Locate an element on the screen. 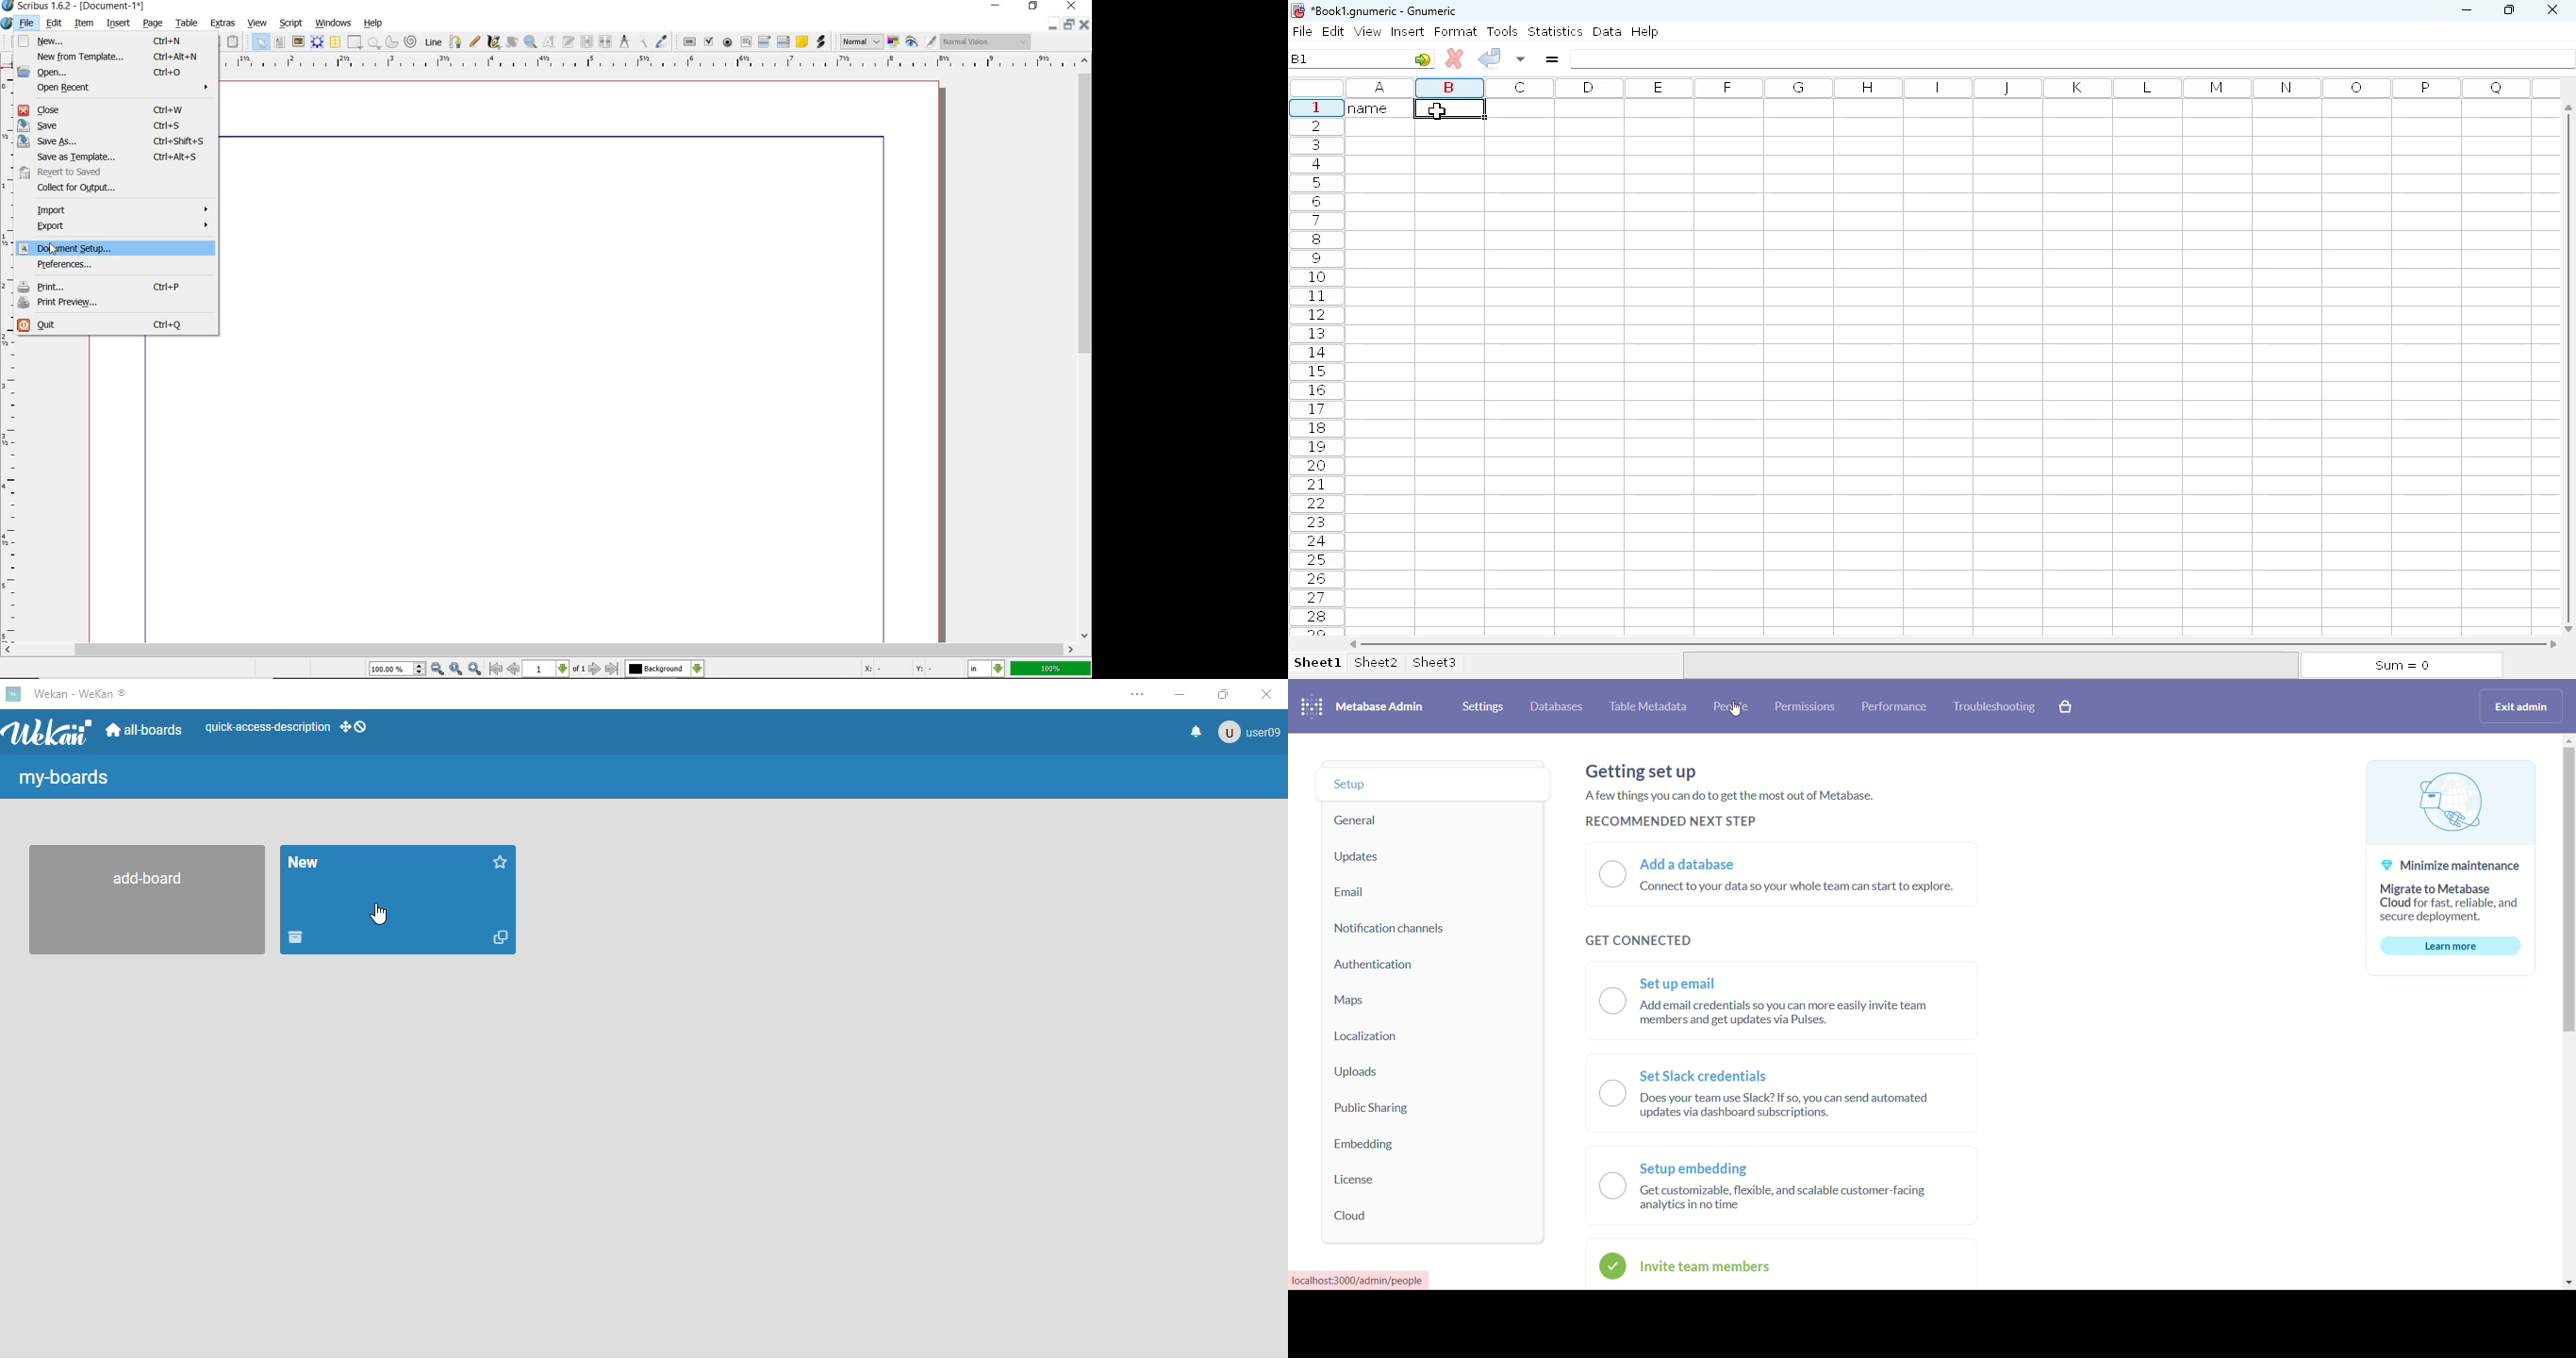 This screenshot has width=2576, height=1372. toggle color management is located at coordinates (893, 42).